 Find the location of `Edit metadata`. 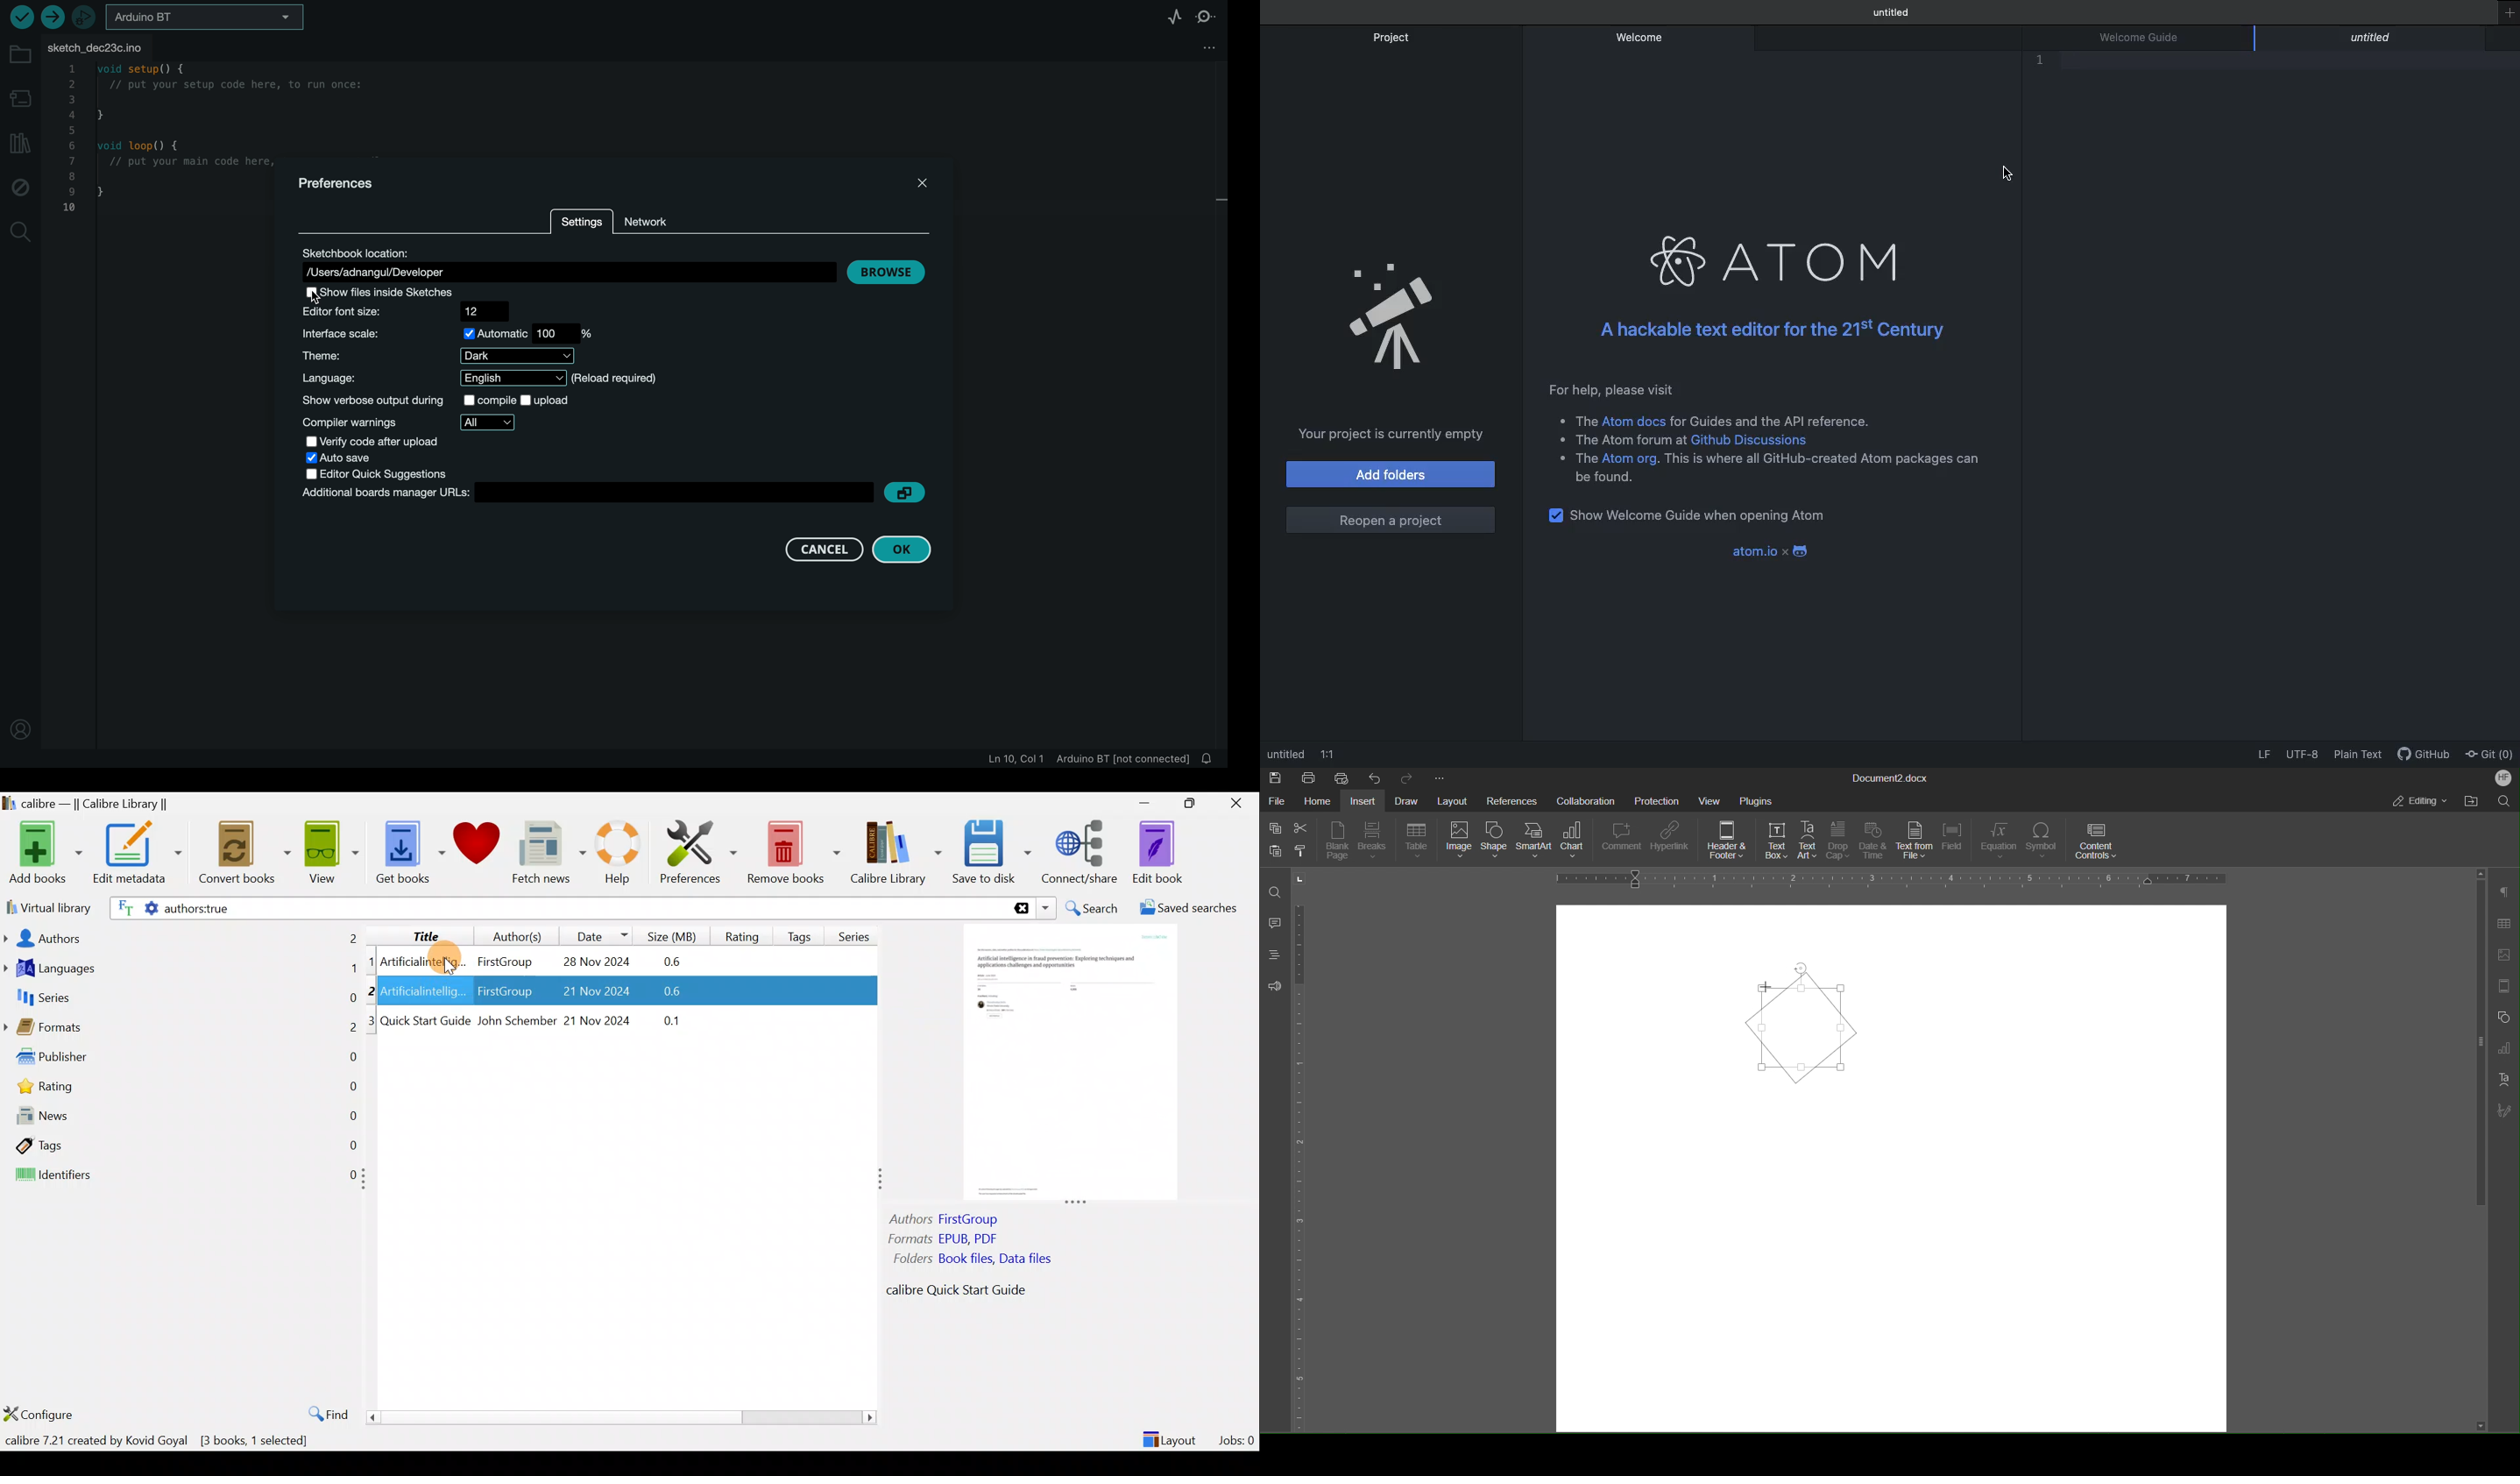

Edit metadata is located at coordinates (136, 855).